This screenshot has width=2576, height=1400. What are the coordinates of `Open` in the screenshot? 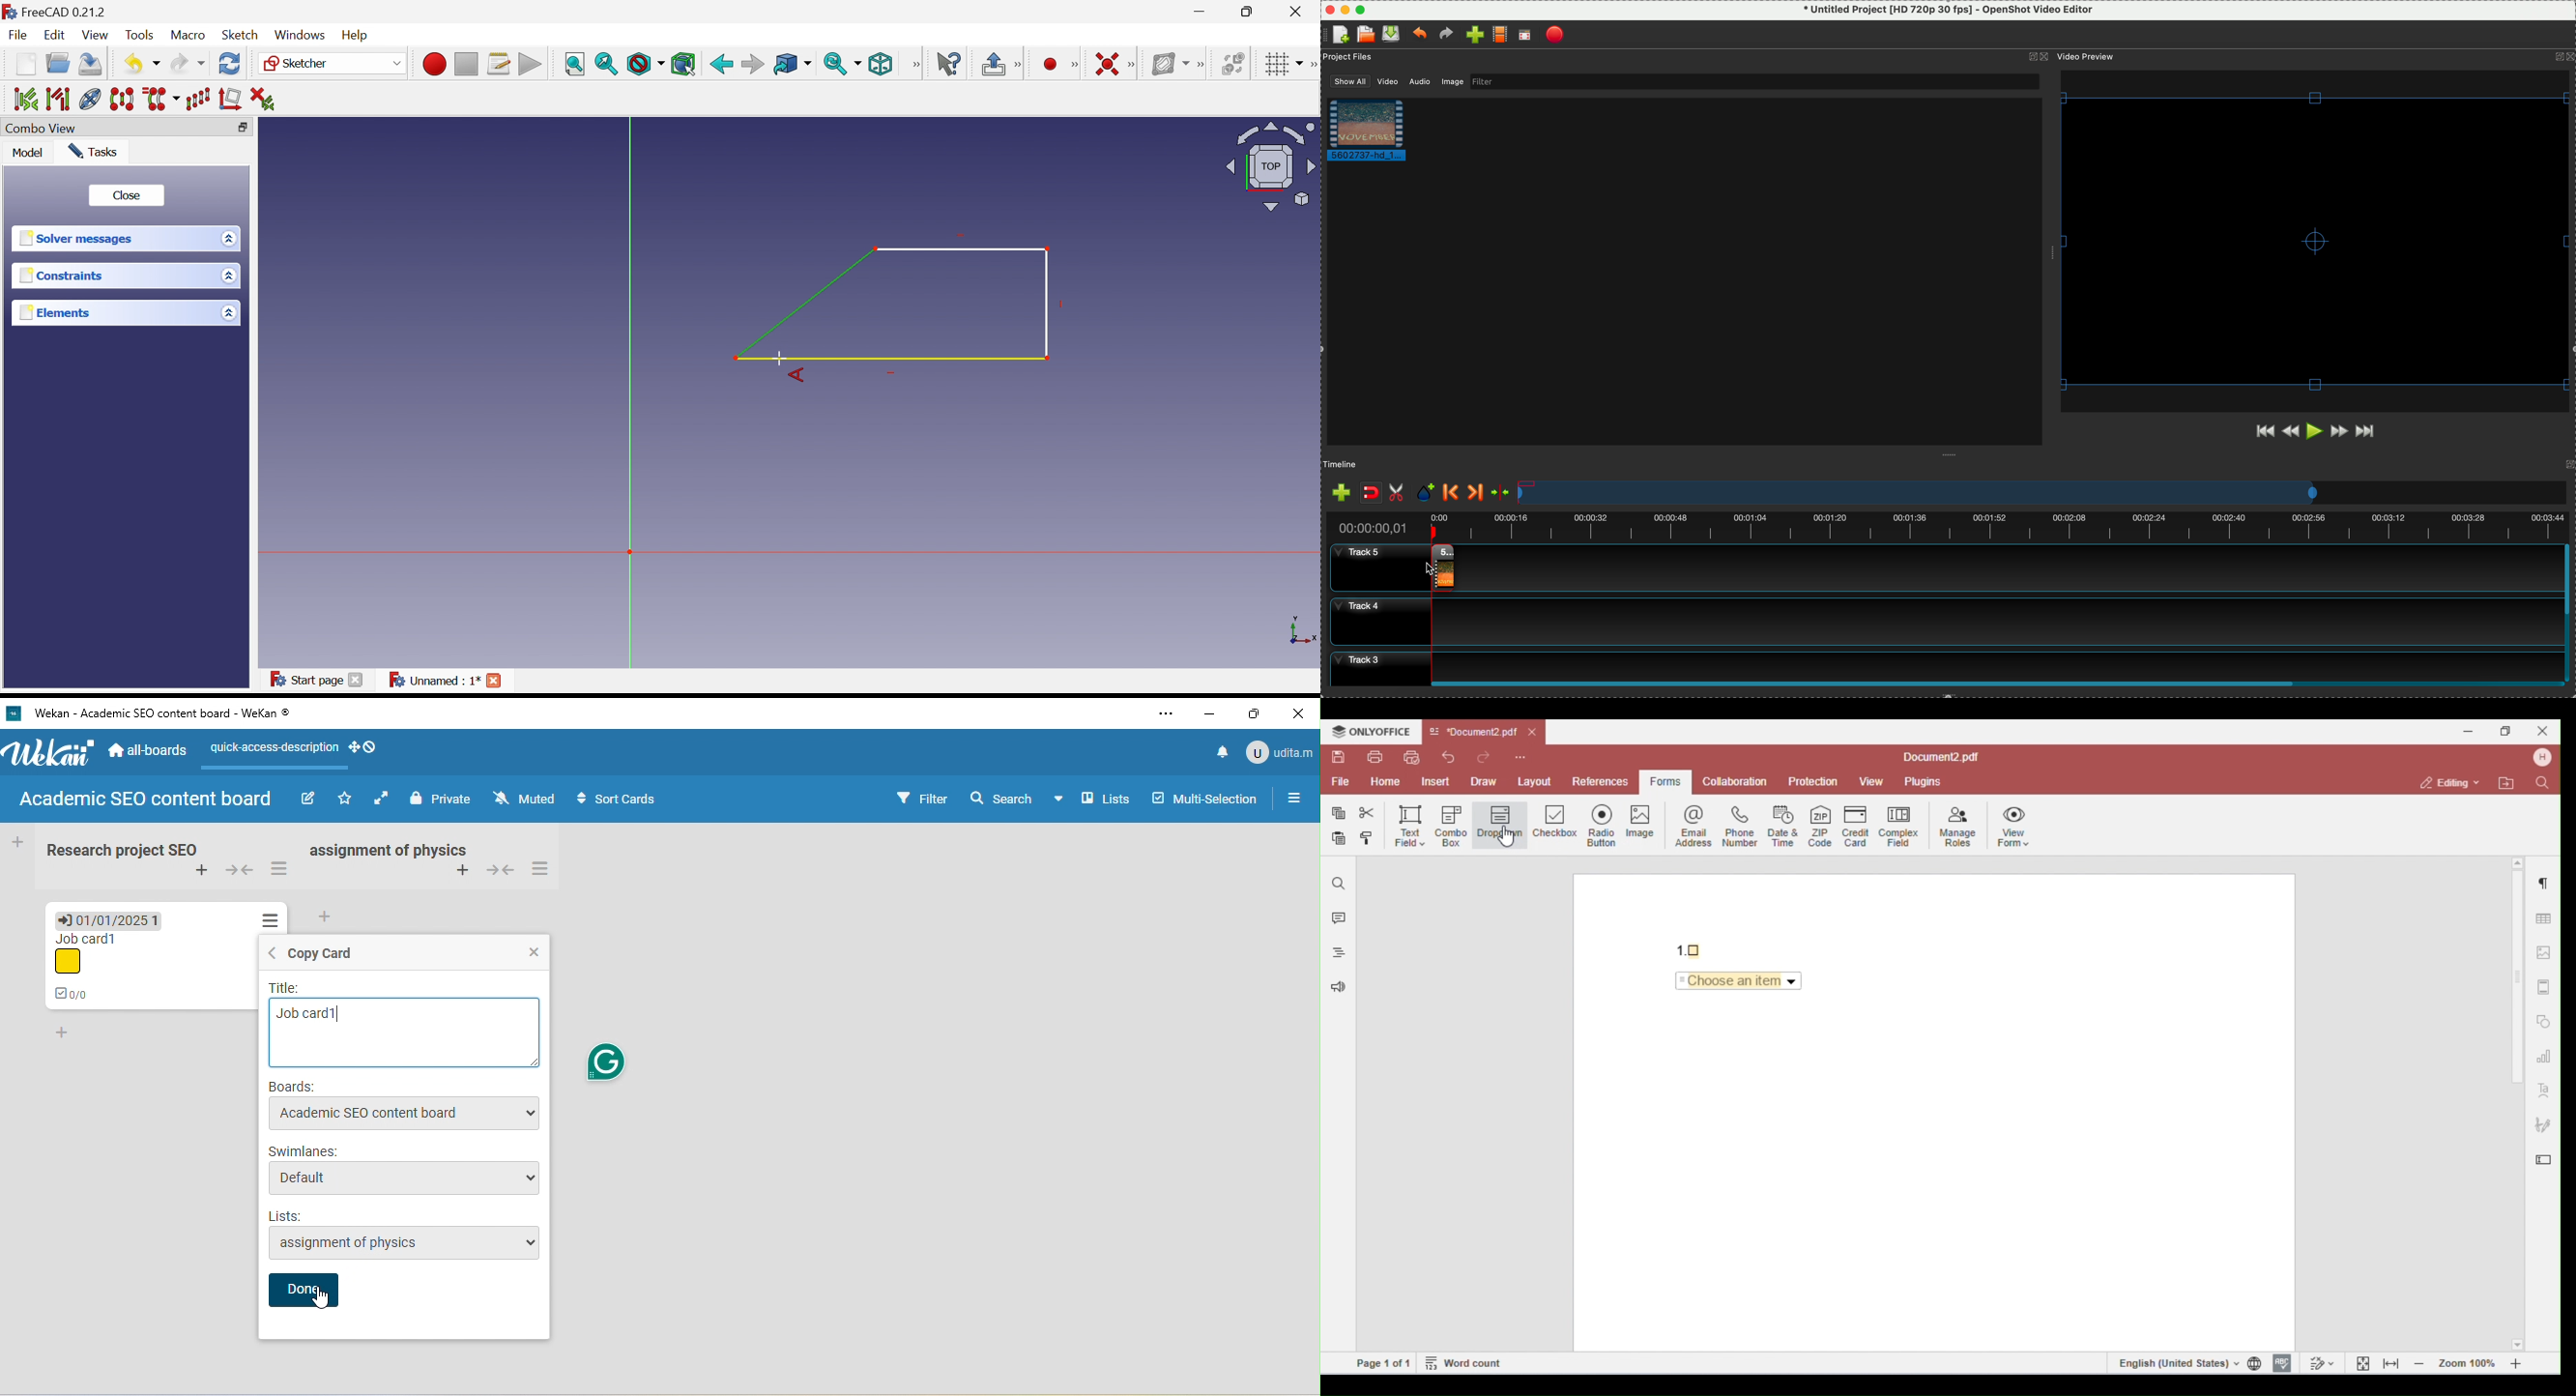 It's located at (60, 65).